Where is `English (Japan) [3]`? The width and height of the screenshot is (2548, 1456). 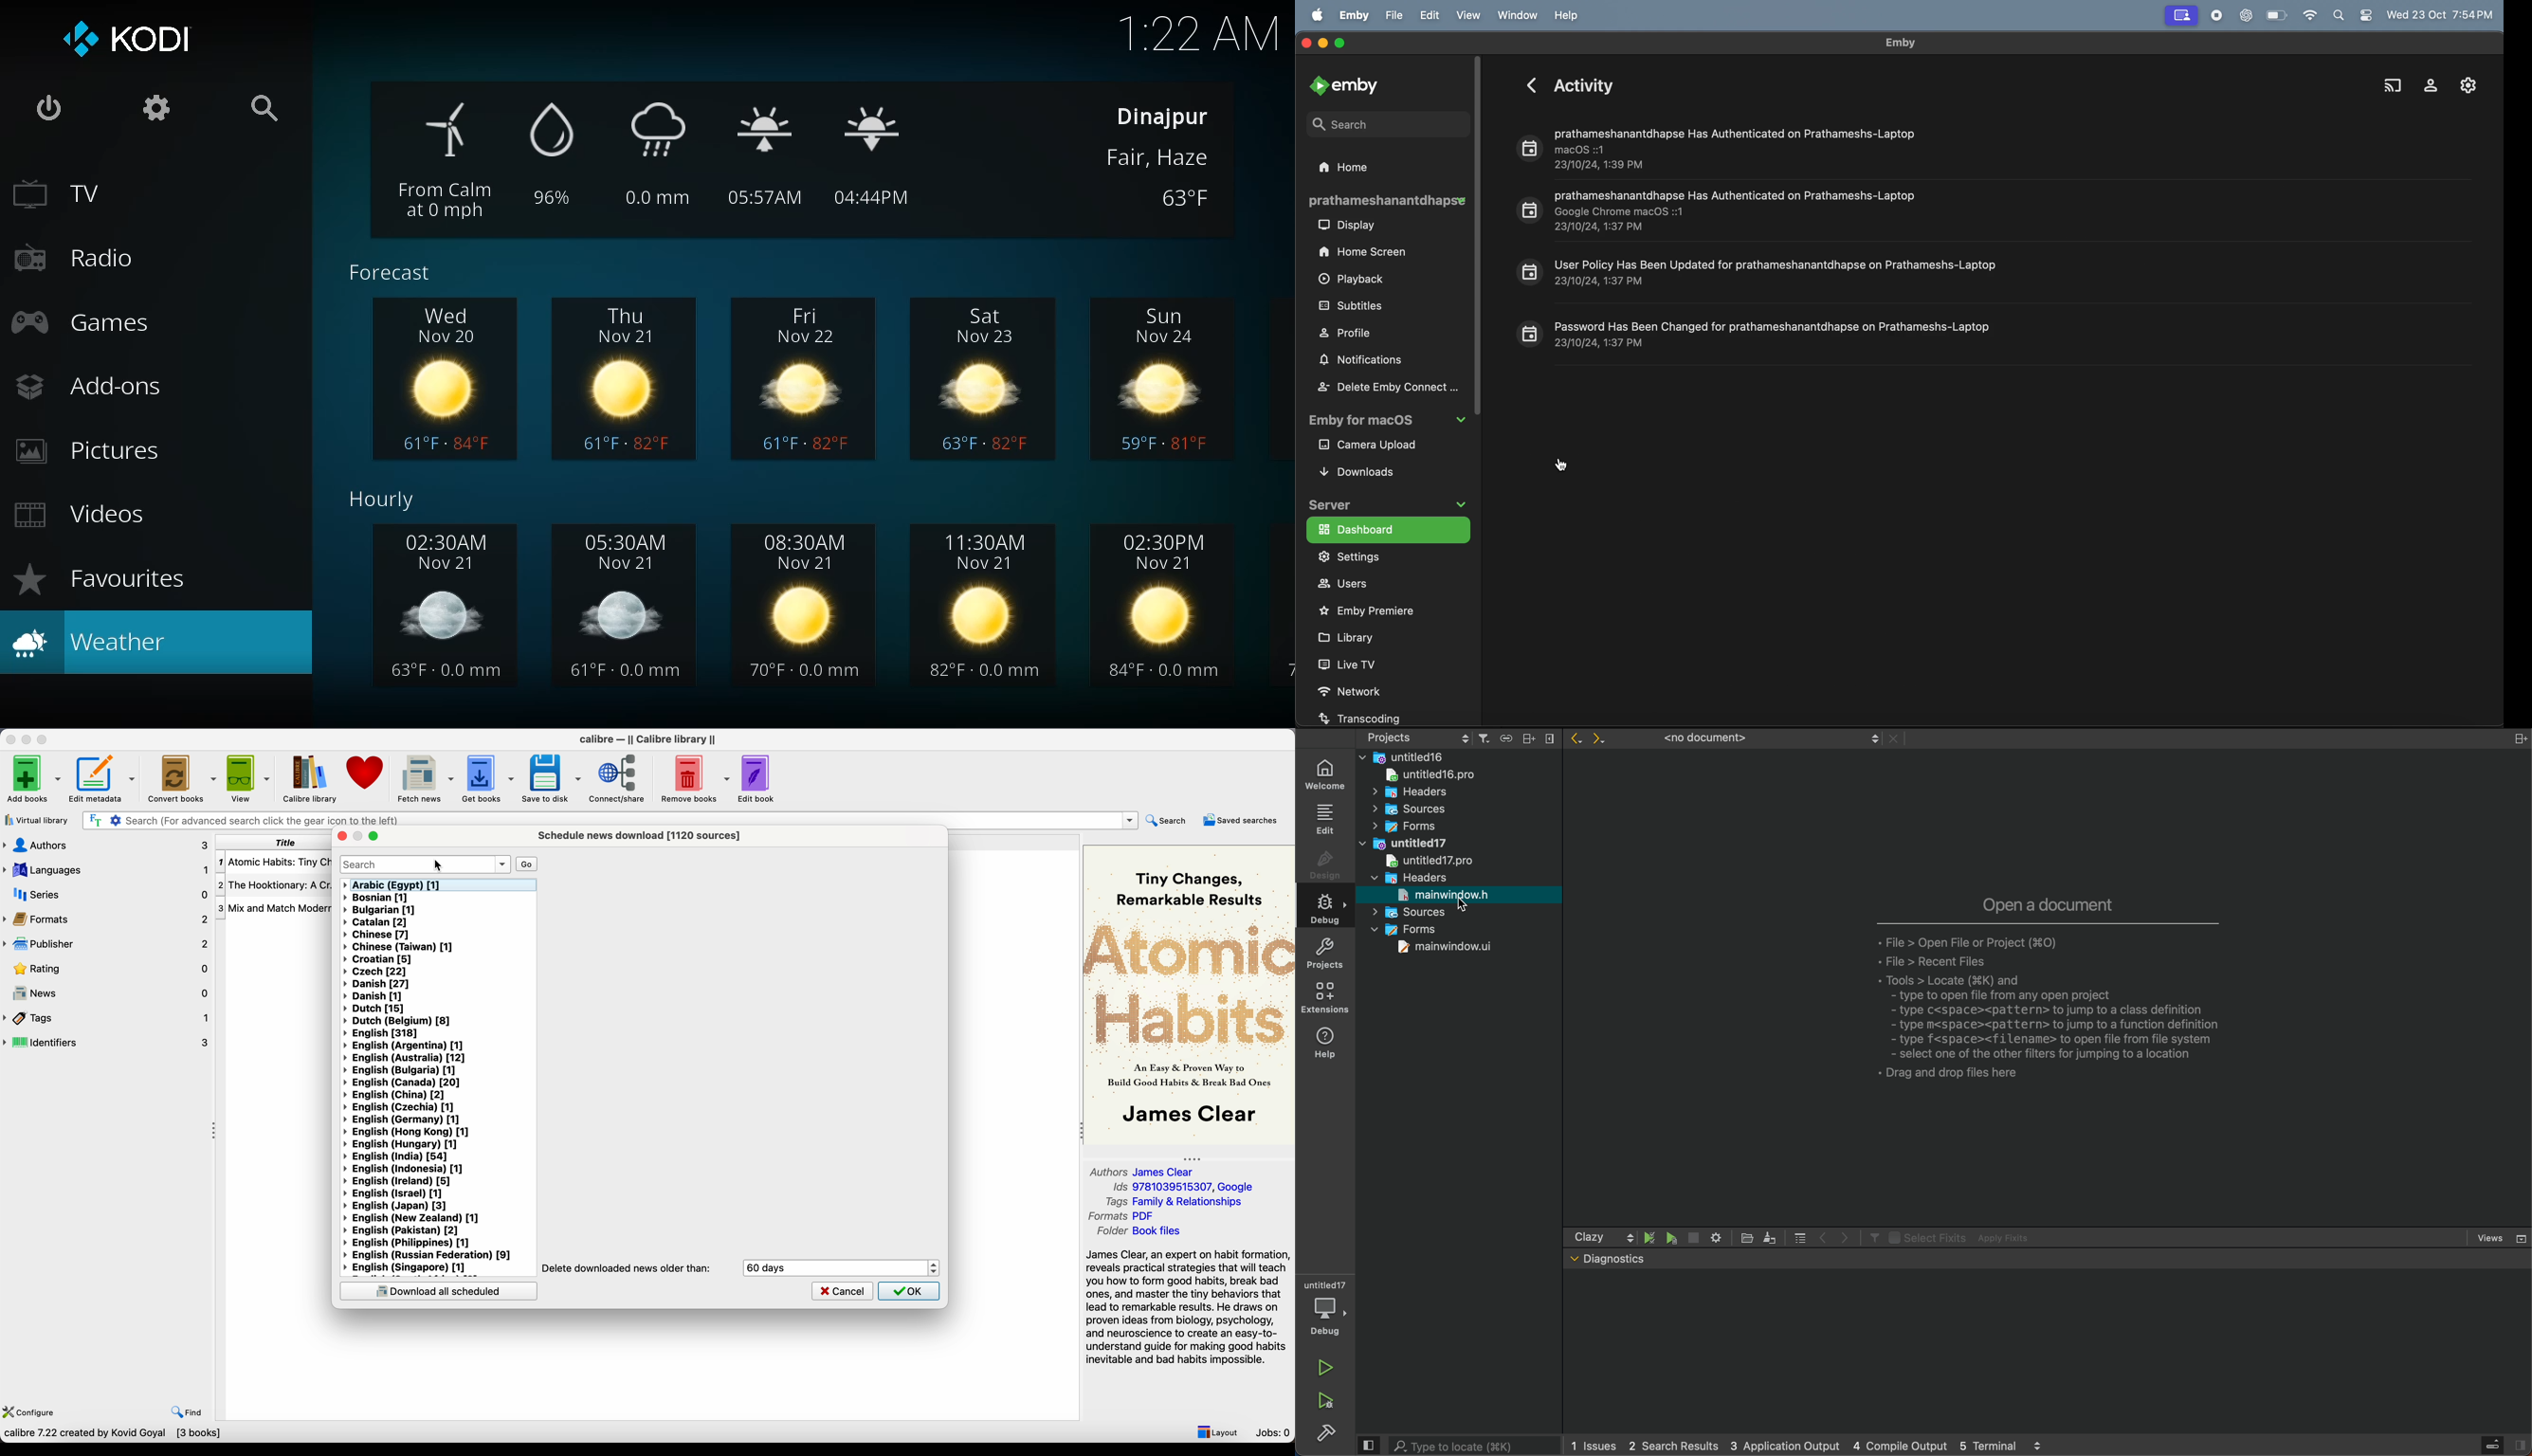 English (Japan) [3] is located at coordinates (396, 1207).